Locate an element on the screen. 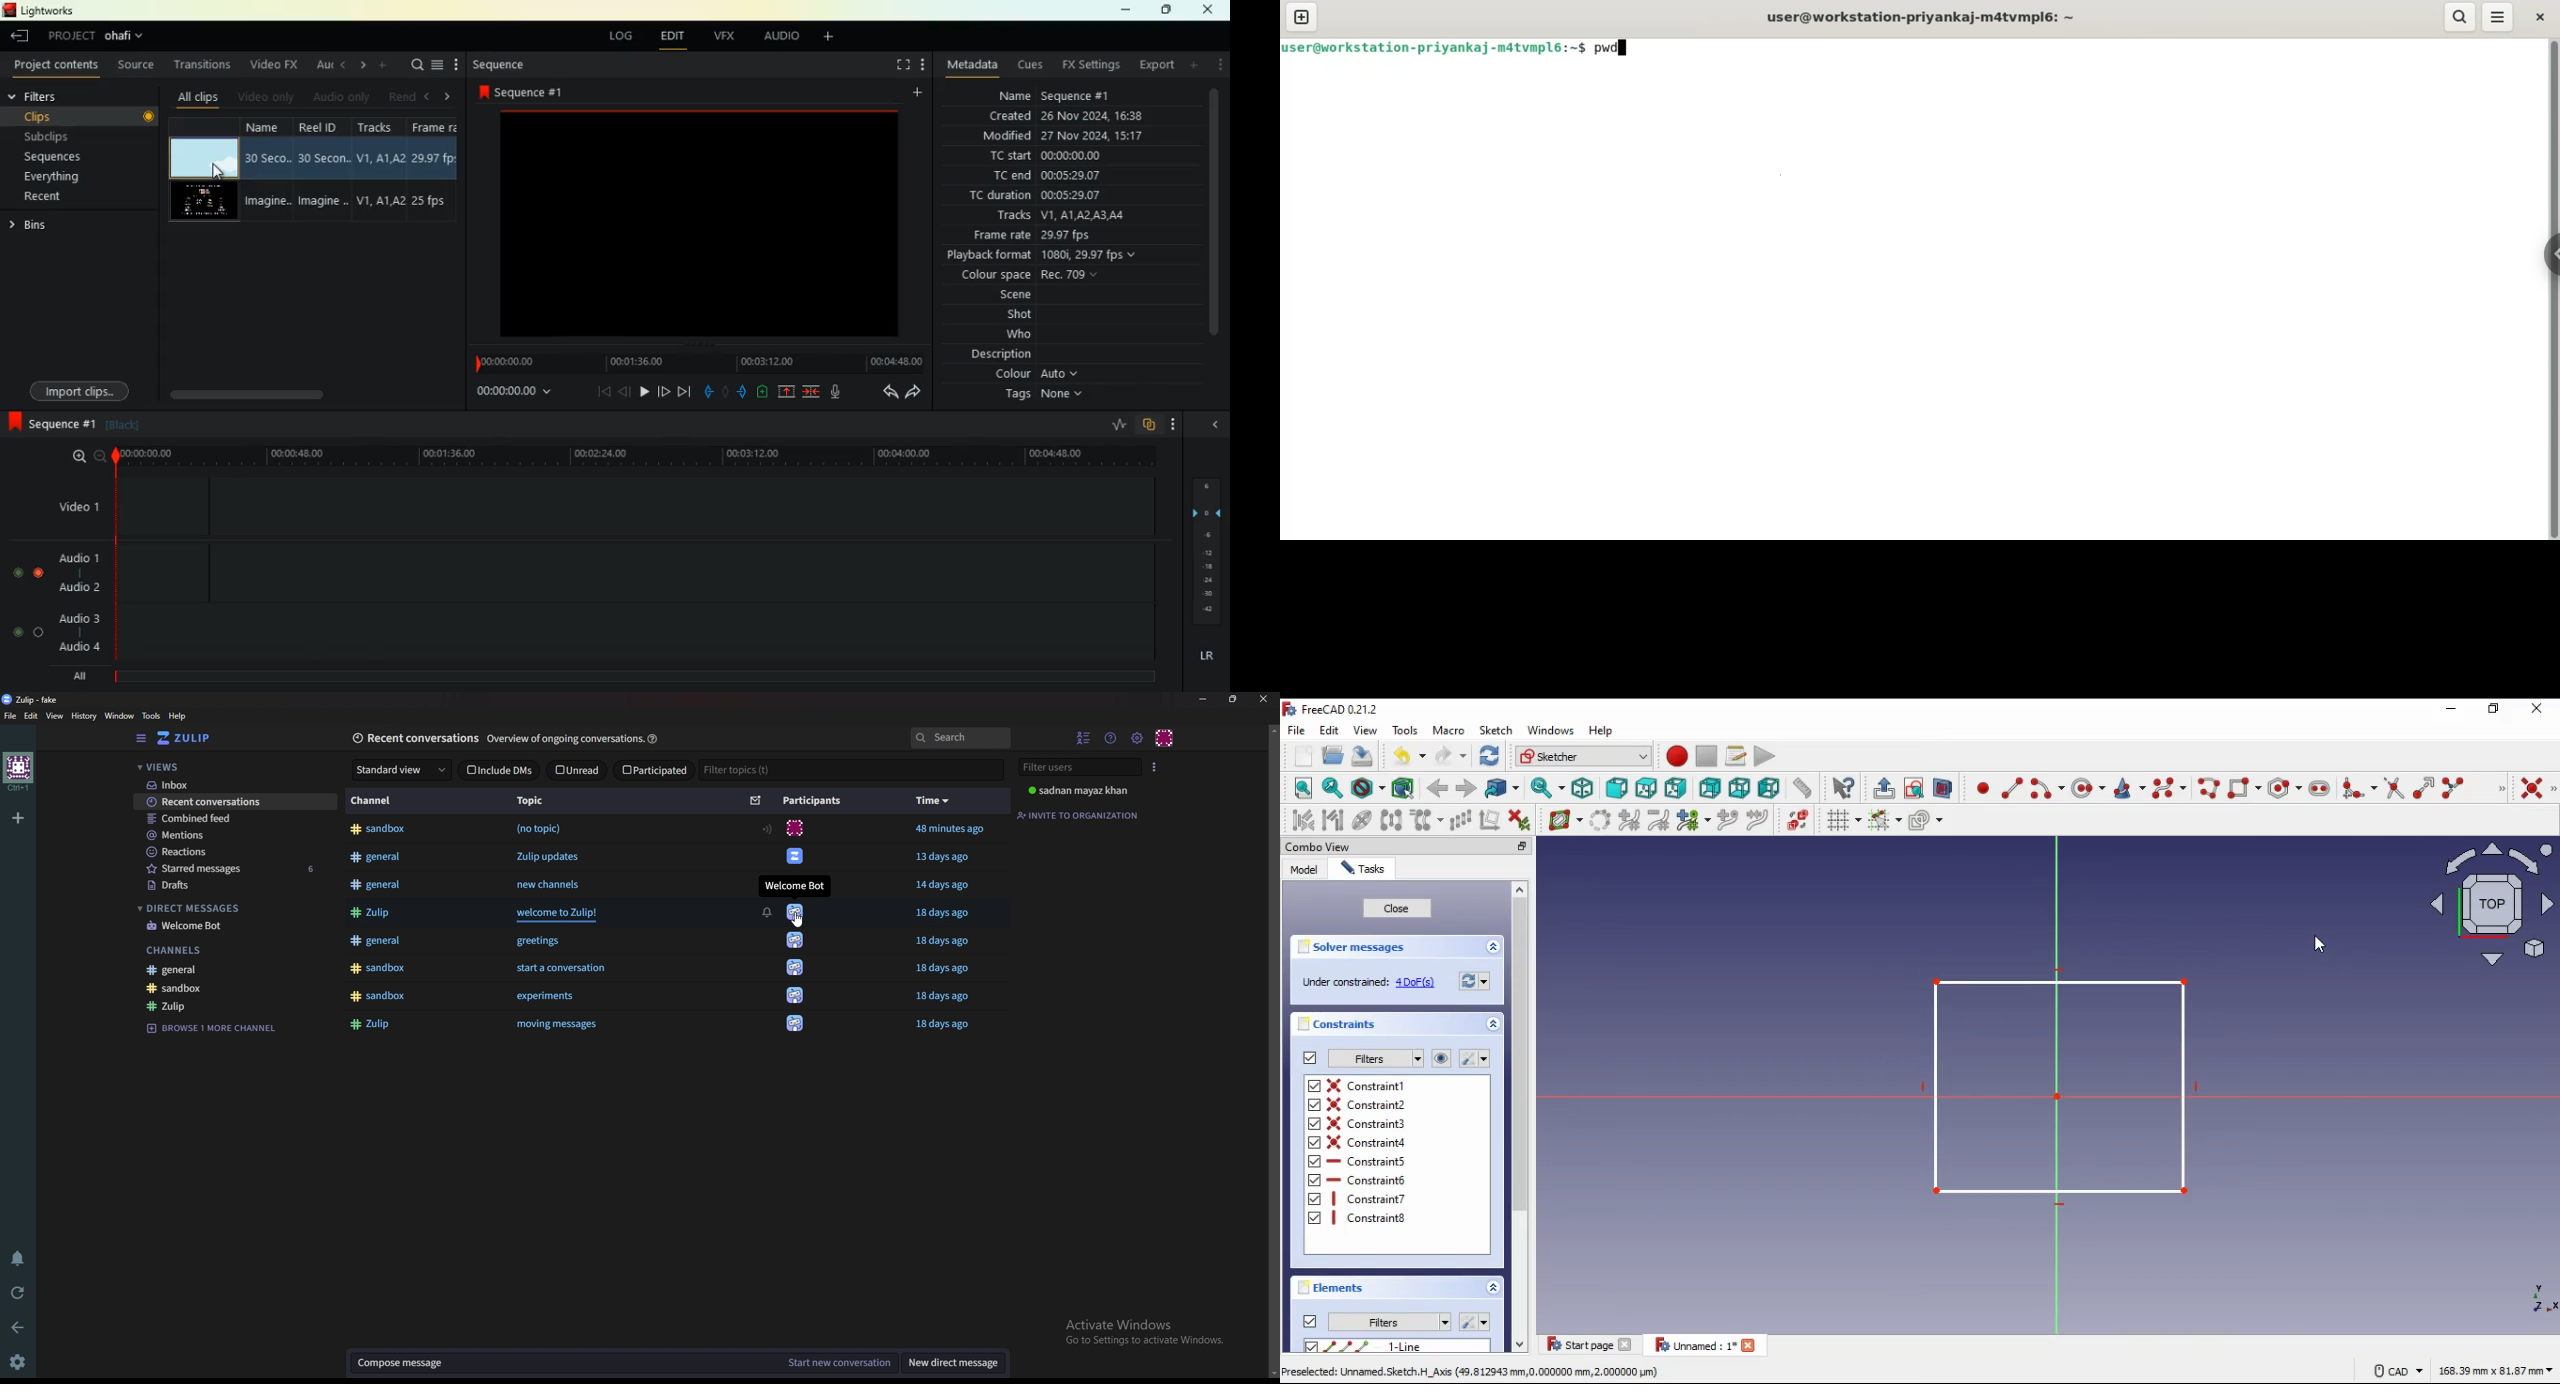 The height and width of the screenshot is (1400, 2576). Participants is located at coordinates (815, 801).